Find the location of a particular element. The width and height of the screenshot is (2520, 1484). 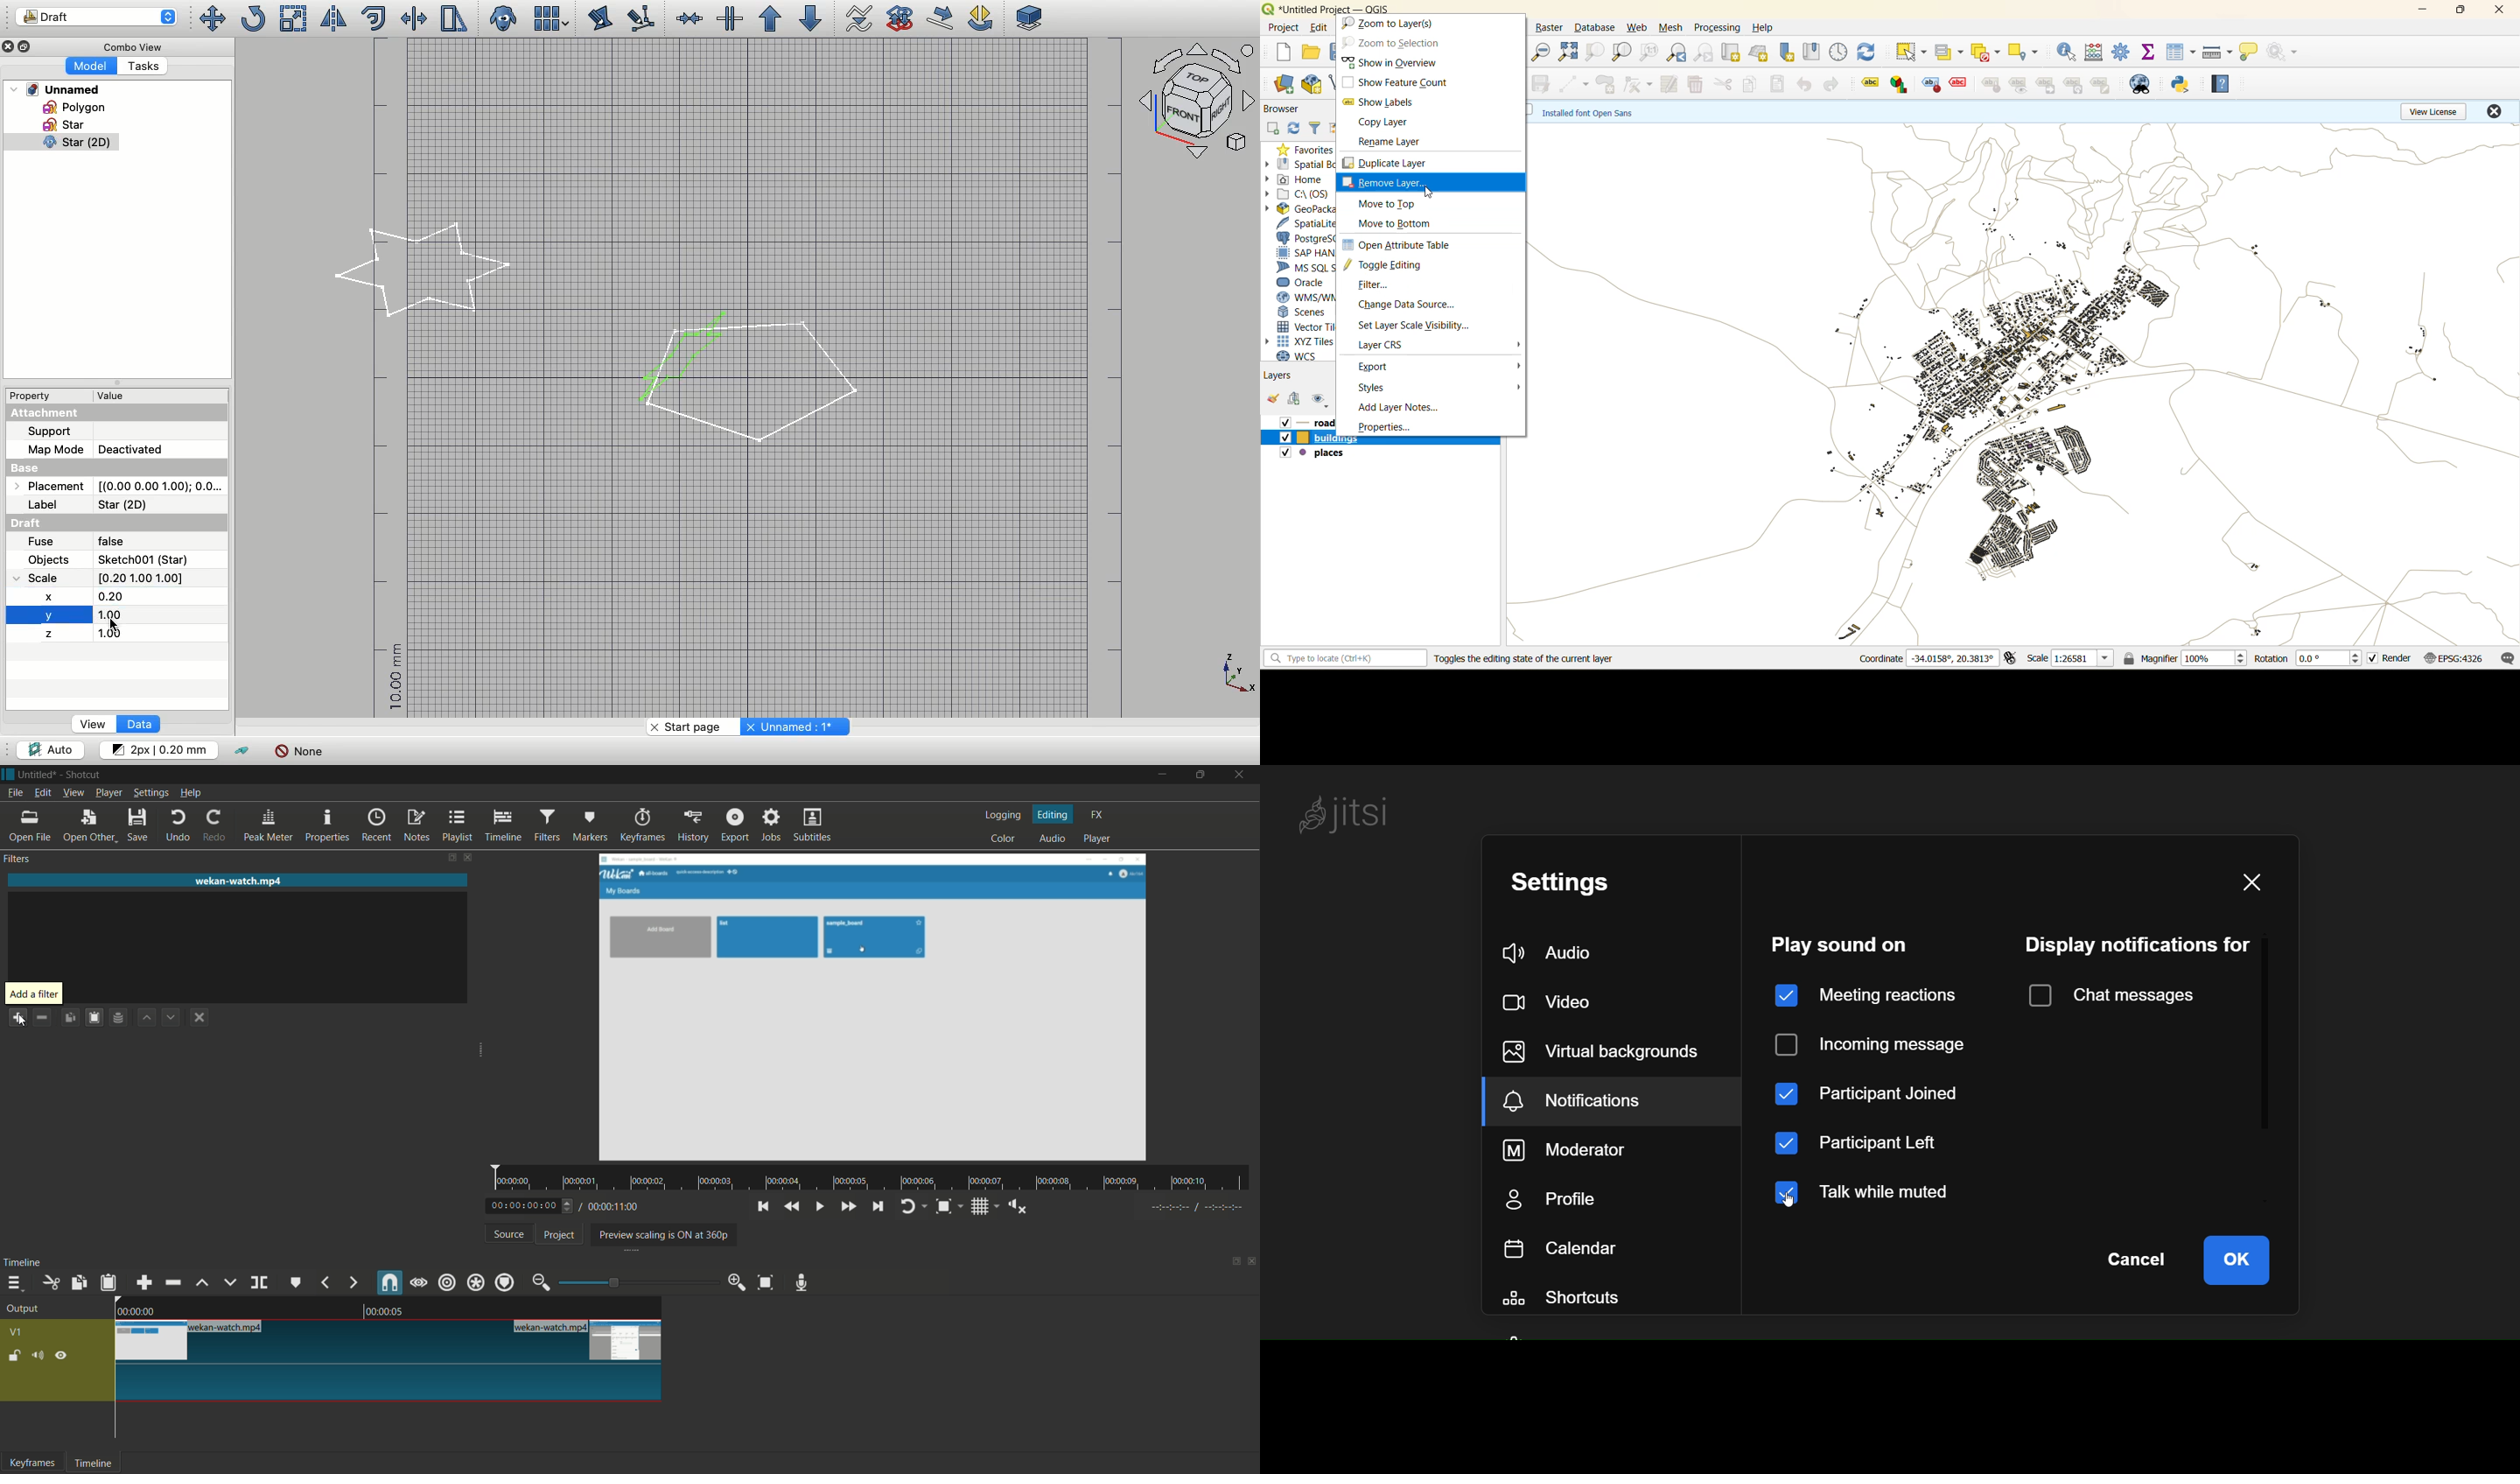

close is located at coordinates (2256, 882).